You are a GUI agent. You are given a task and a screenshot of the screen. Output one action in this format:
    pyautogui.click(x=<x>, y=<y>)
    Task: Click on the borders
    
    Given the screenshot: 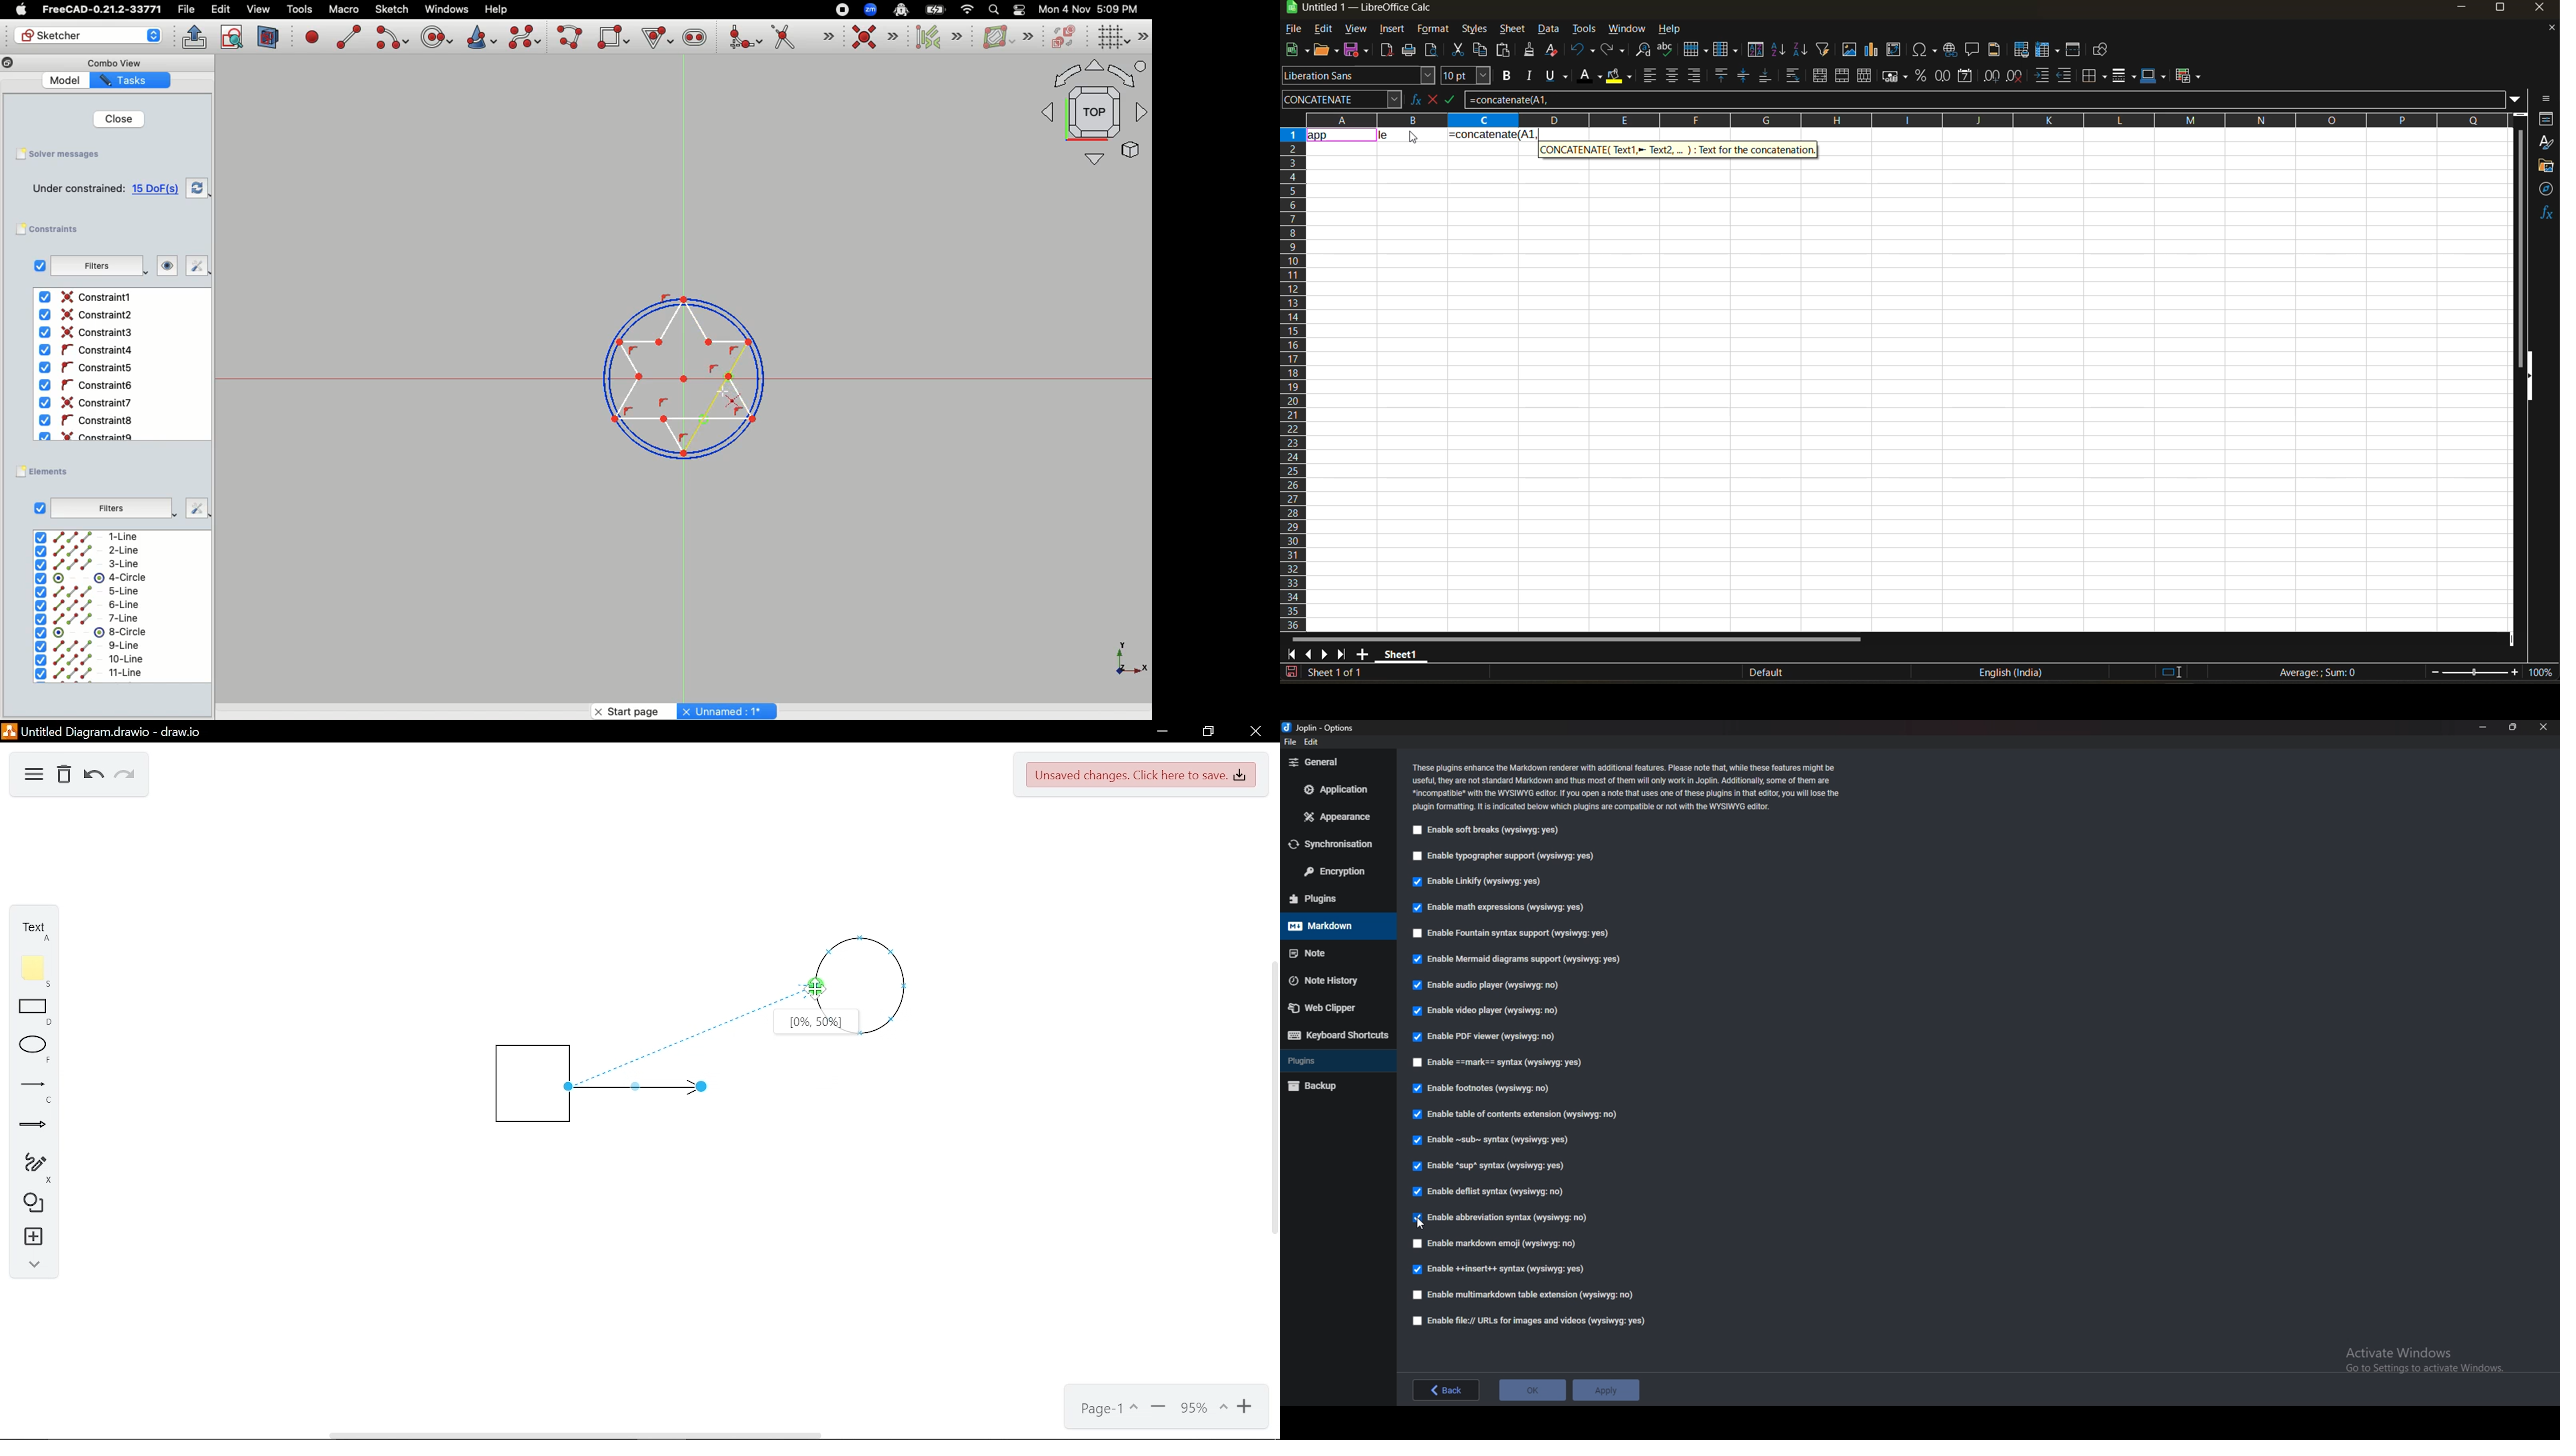 What is the action you would take?
    pyautogui.click(x=2095, y=76)
    